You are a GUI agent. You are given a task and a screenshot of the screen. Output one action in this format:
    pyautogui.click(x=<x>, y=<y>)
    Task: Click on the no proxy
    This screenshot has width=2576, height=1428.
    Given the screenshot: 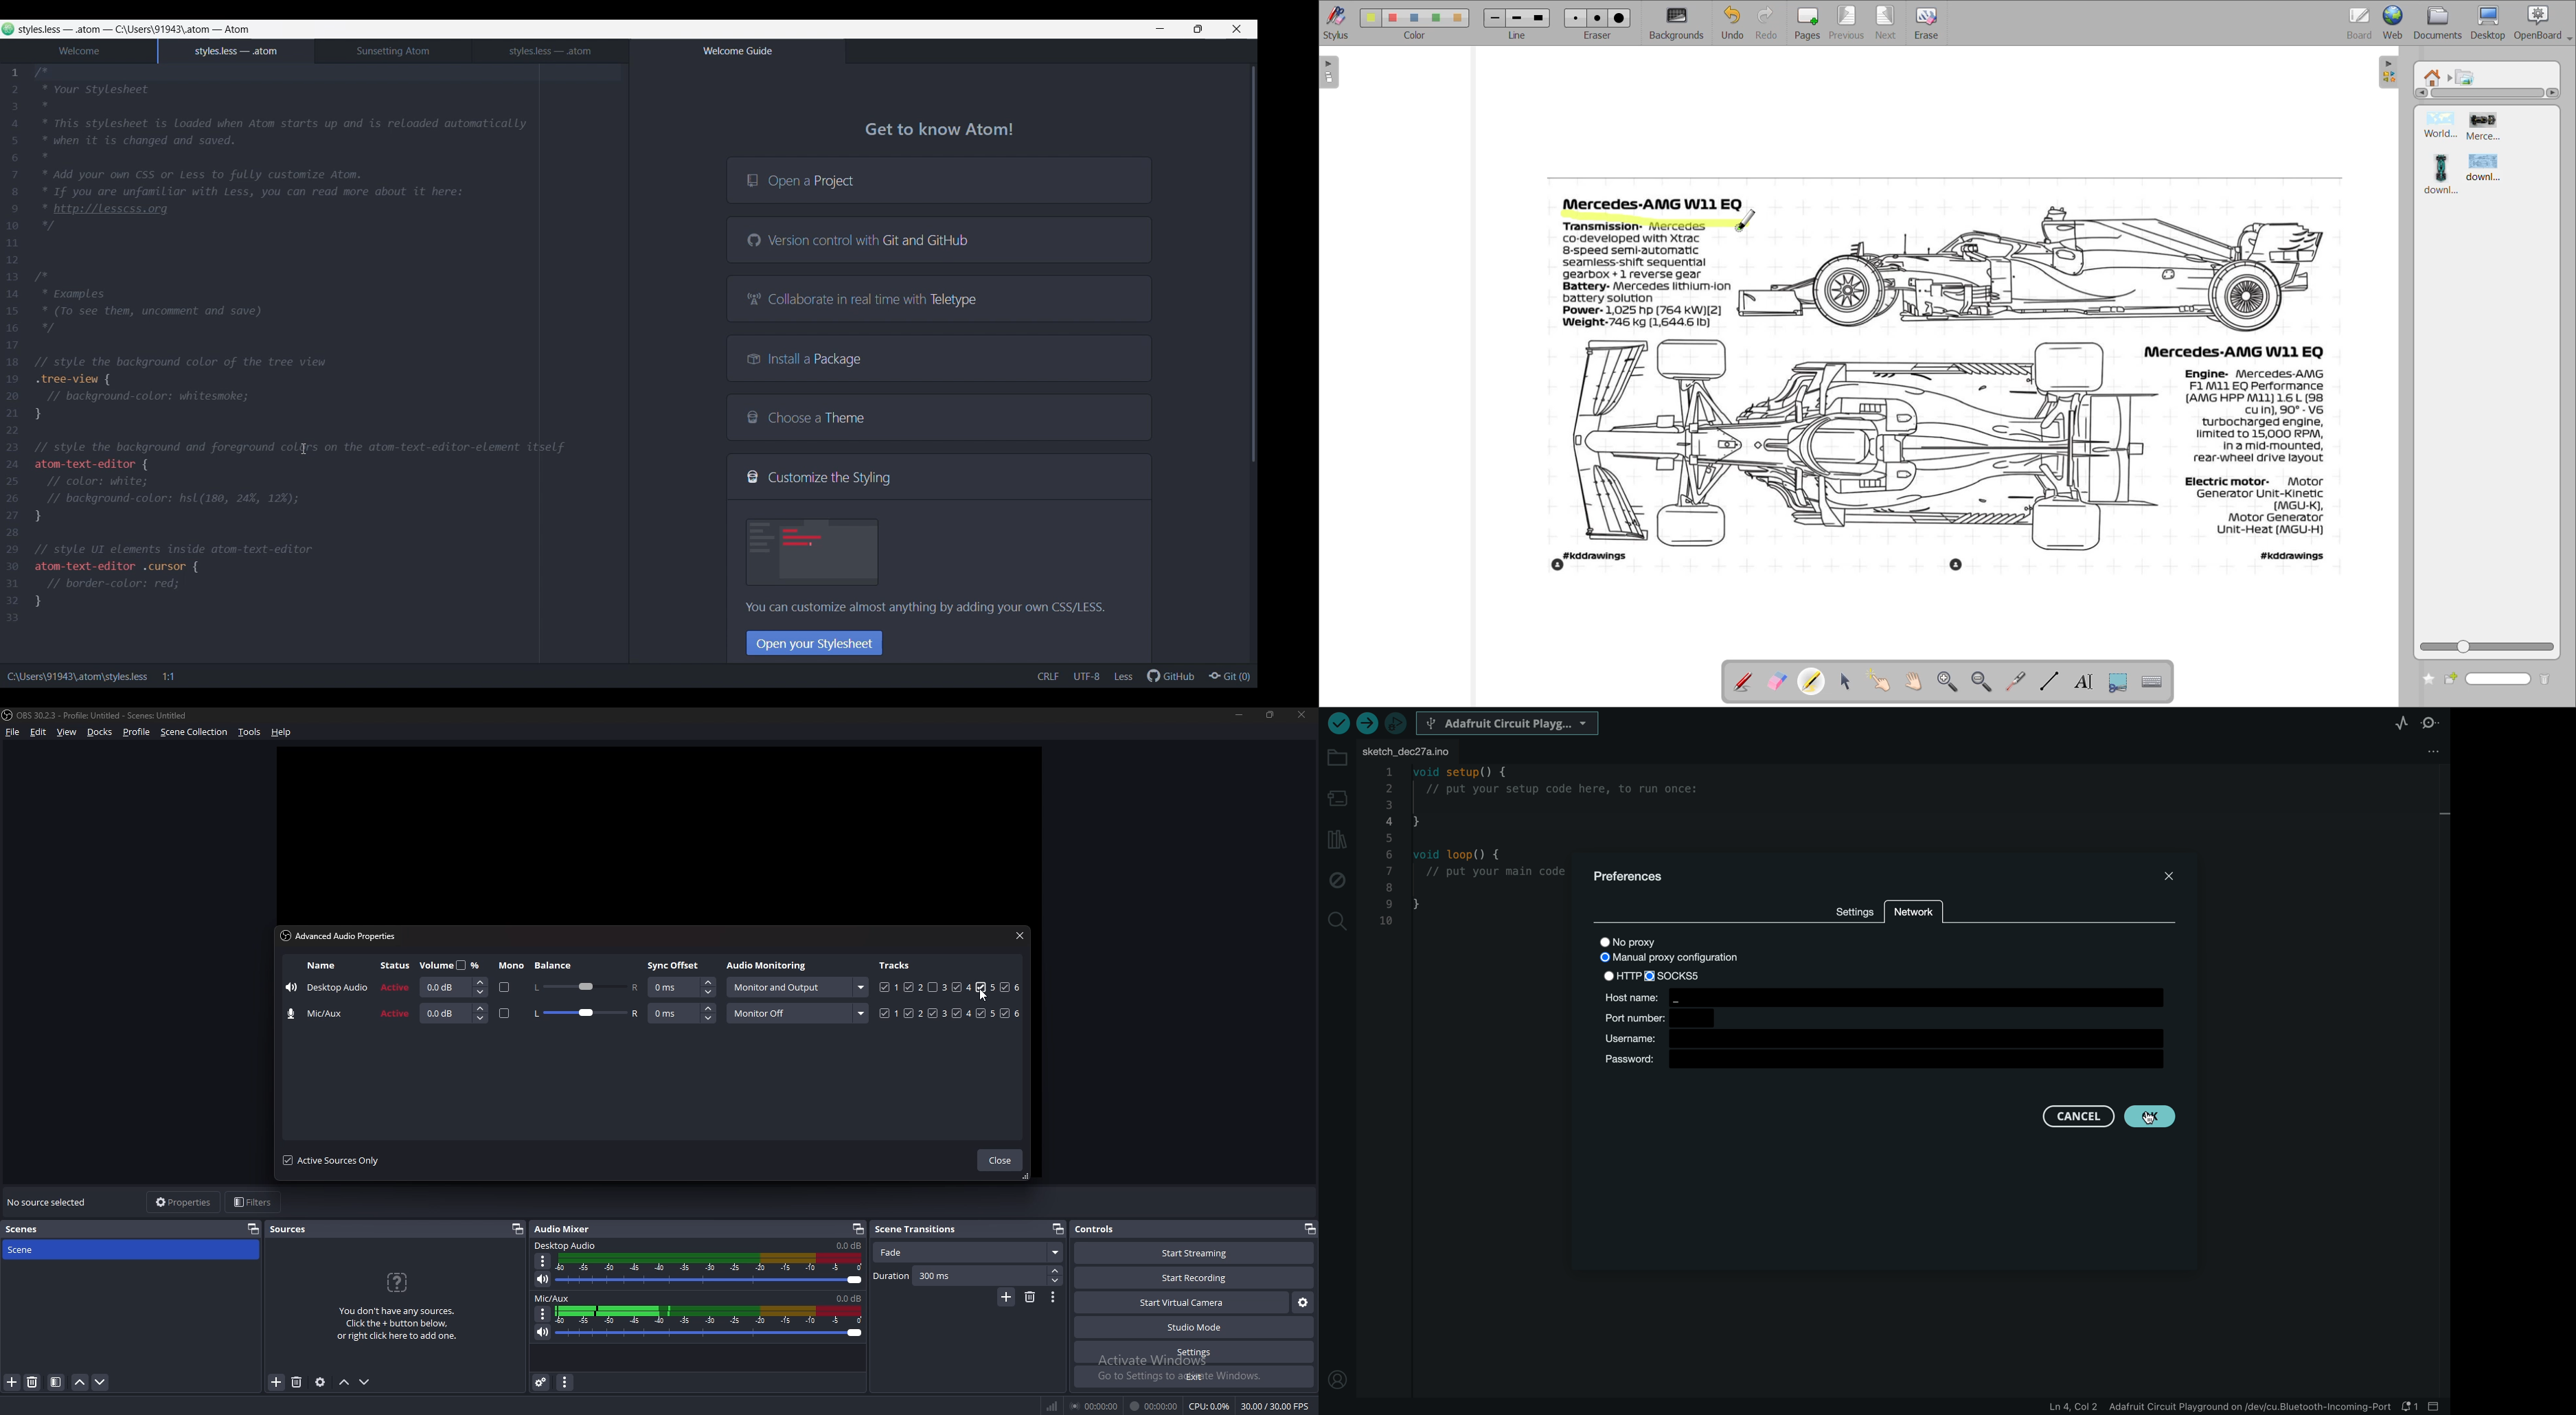 What is the action you would take?
    pyautogui.click(x=1639, y=941)
    